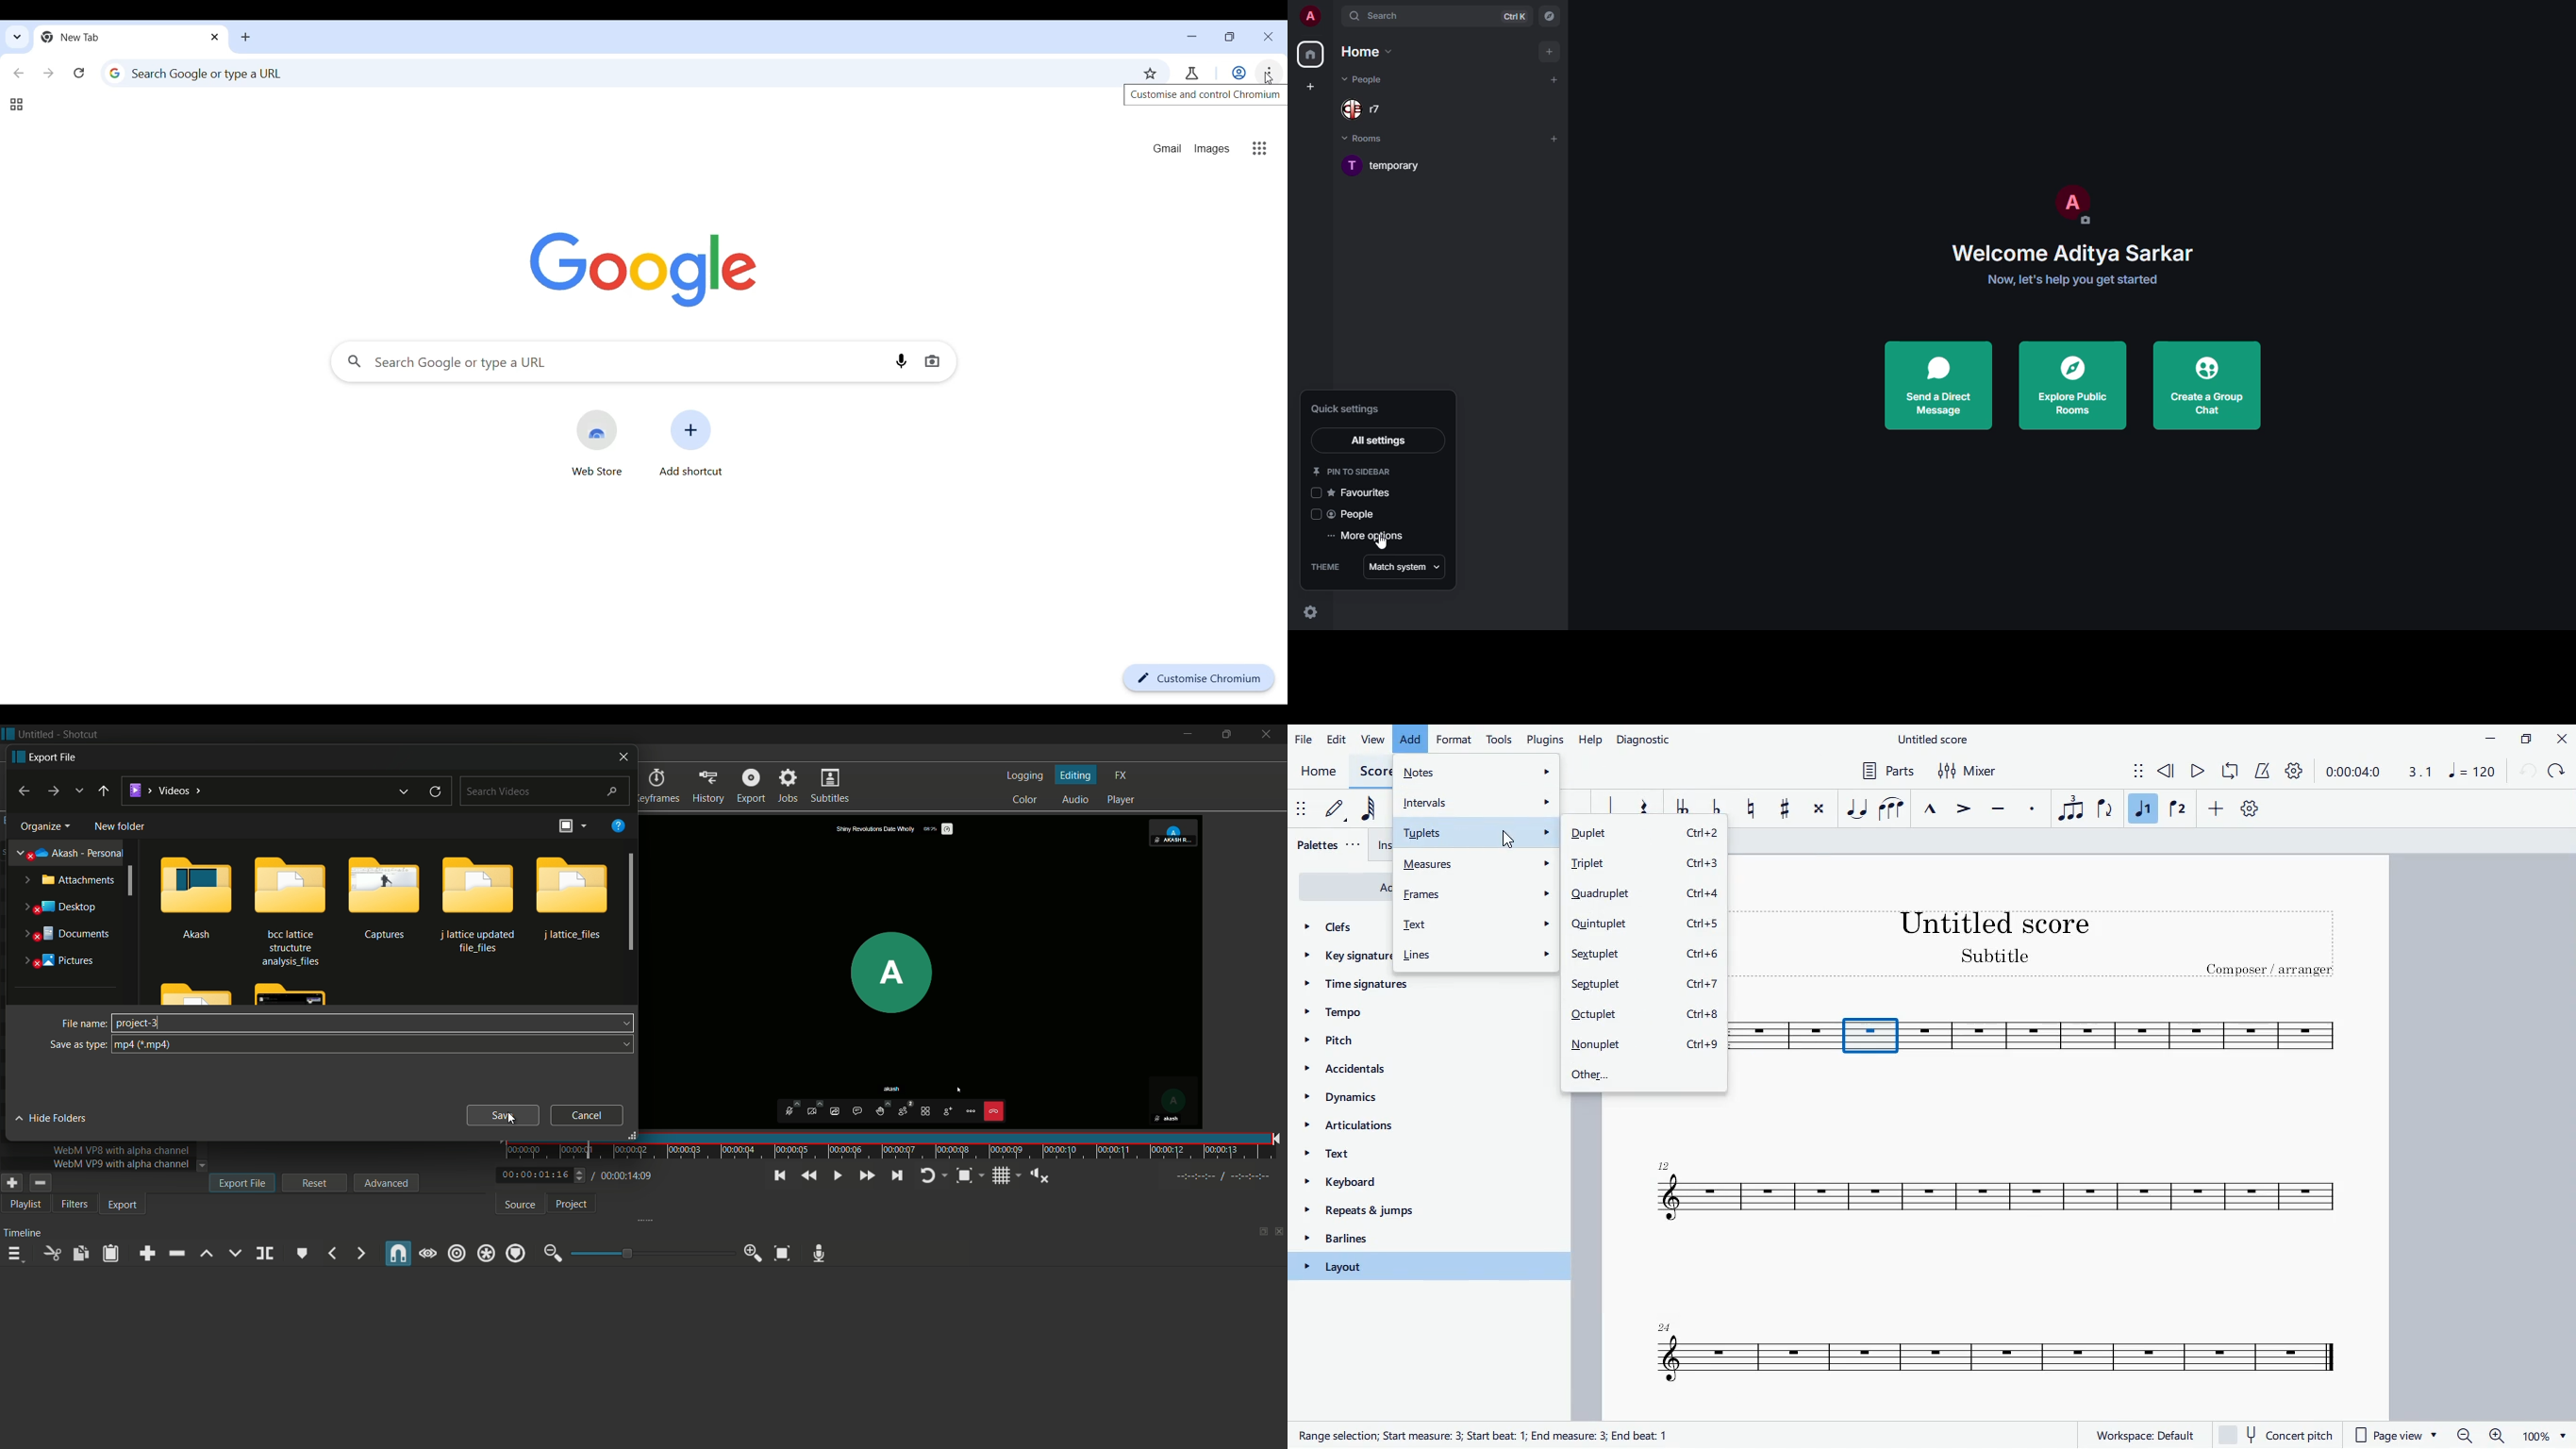 This screenshot has width=2576, height=1456. What do you see at coordinates (1353, 407) in the screenshot?
I see `quick settings` at bounding box center [1353, 407].